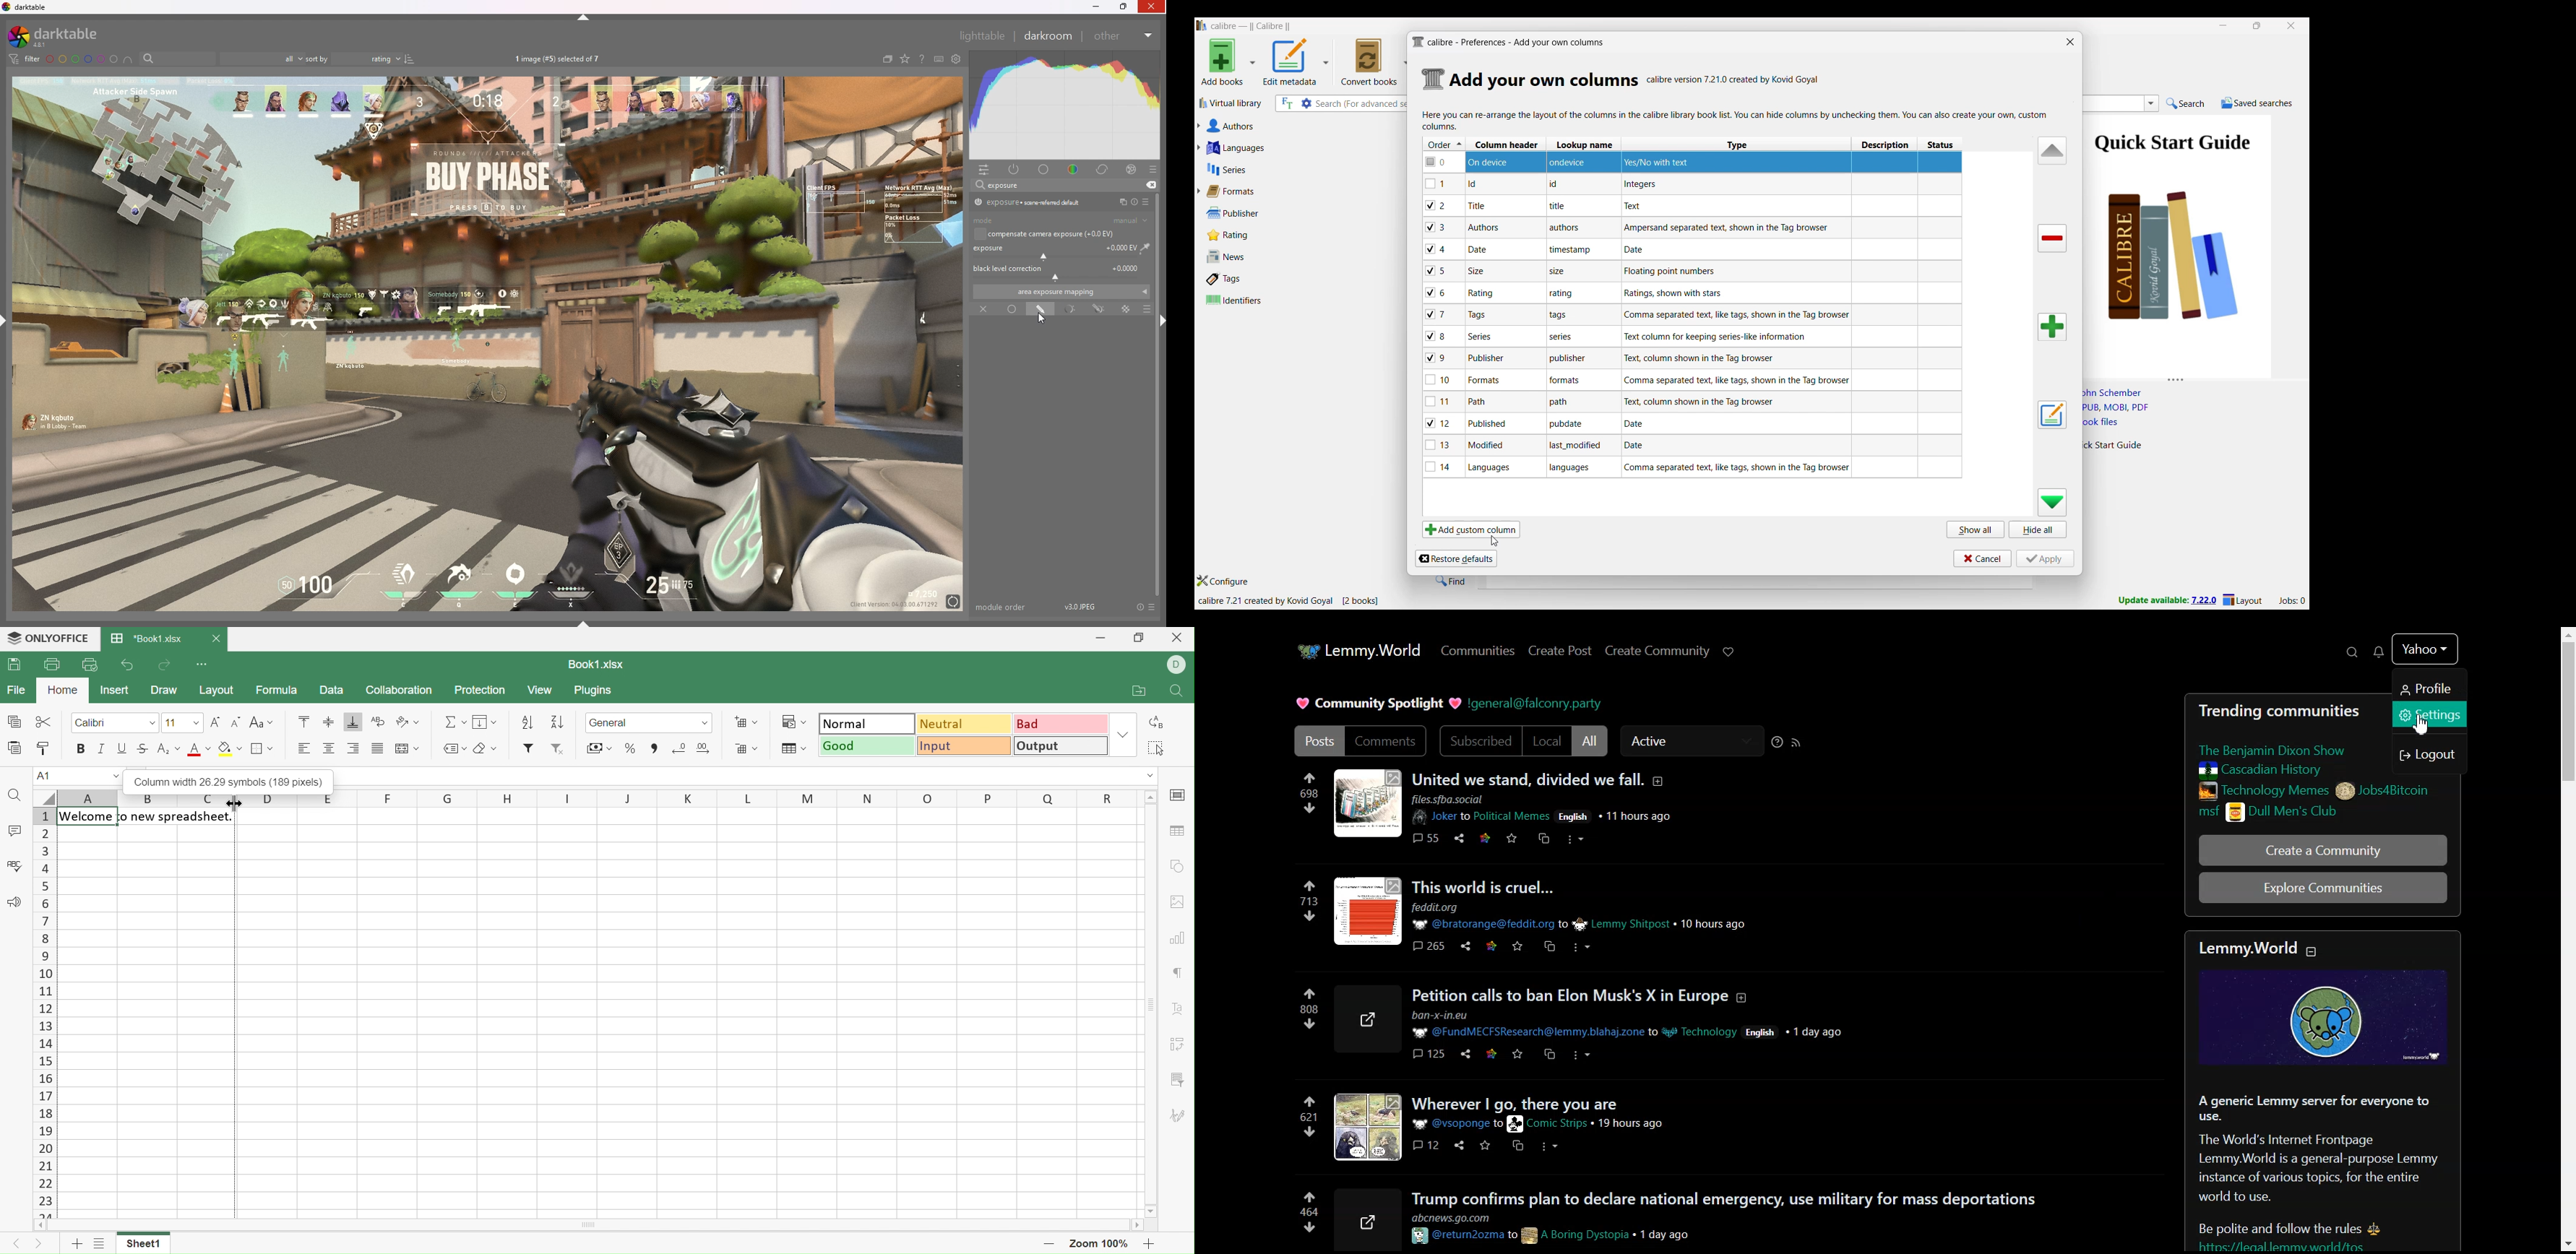  I want to click on copy, so click(1517, 1151).